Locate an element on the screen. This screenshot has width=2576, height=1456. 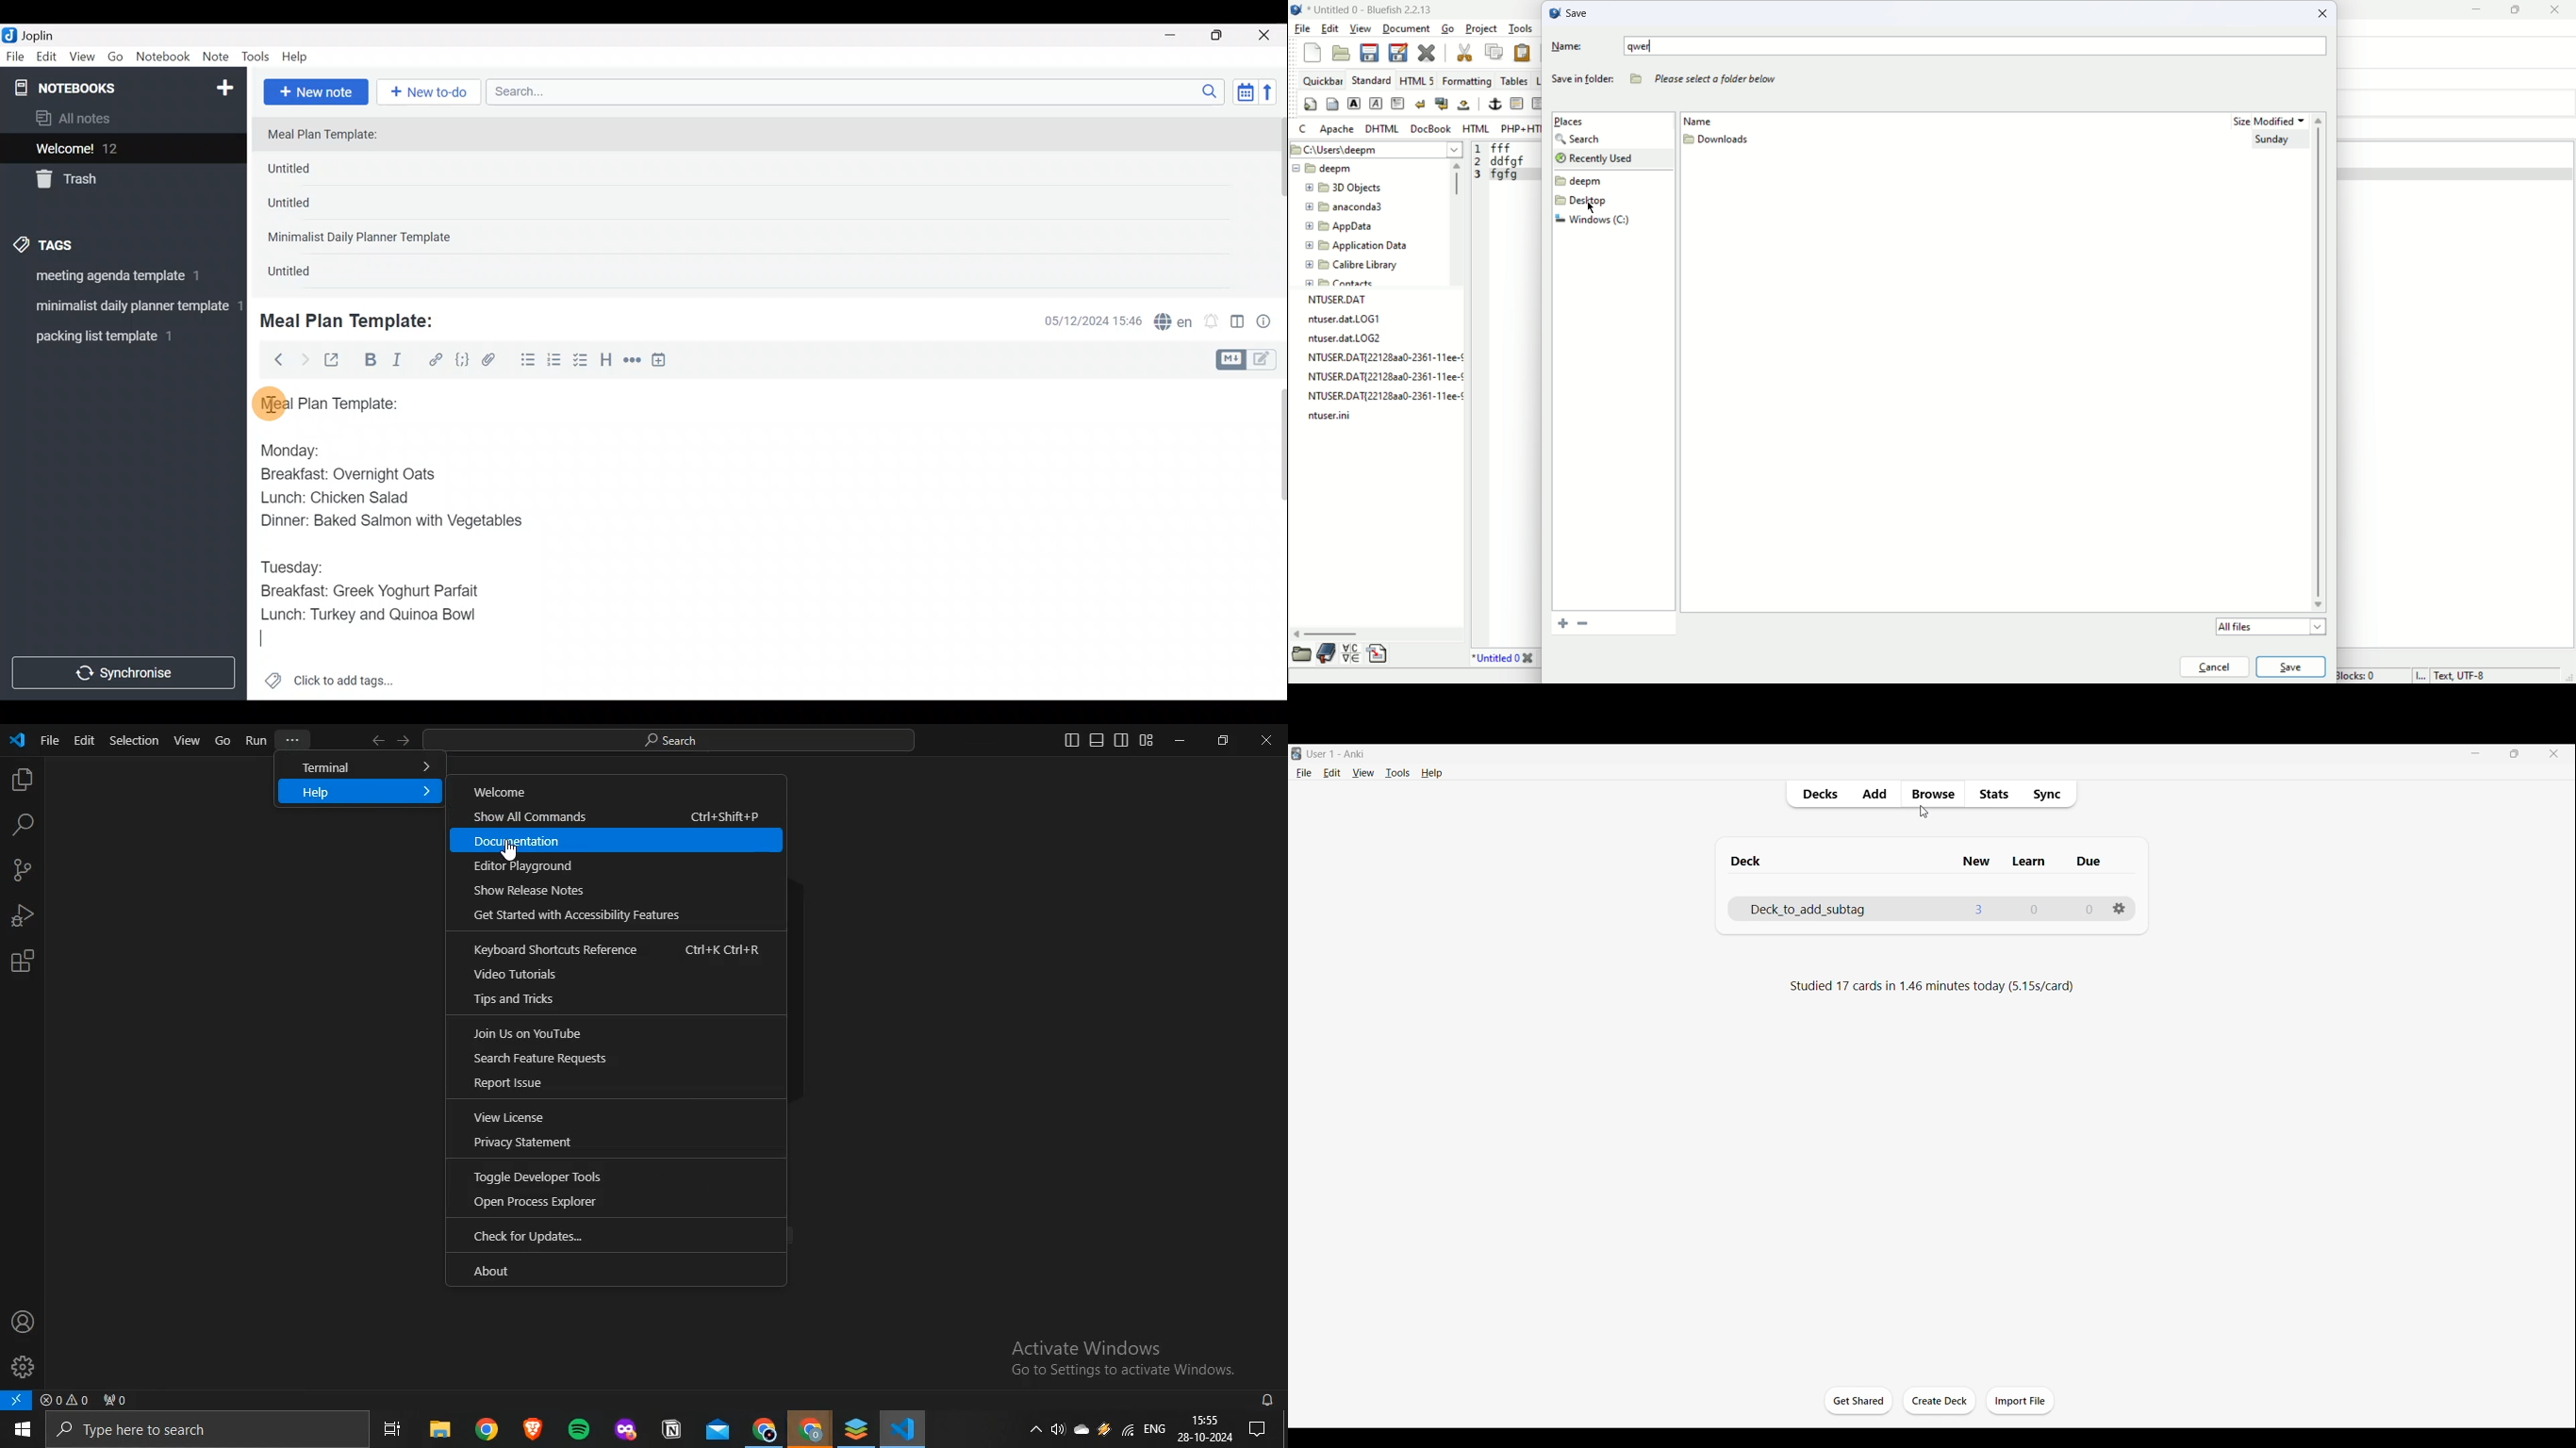
google chrome is located at coordinates (484, 1431).